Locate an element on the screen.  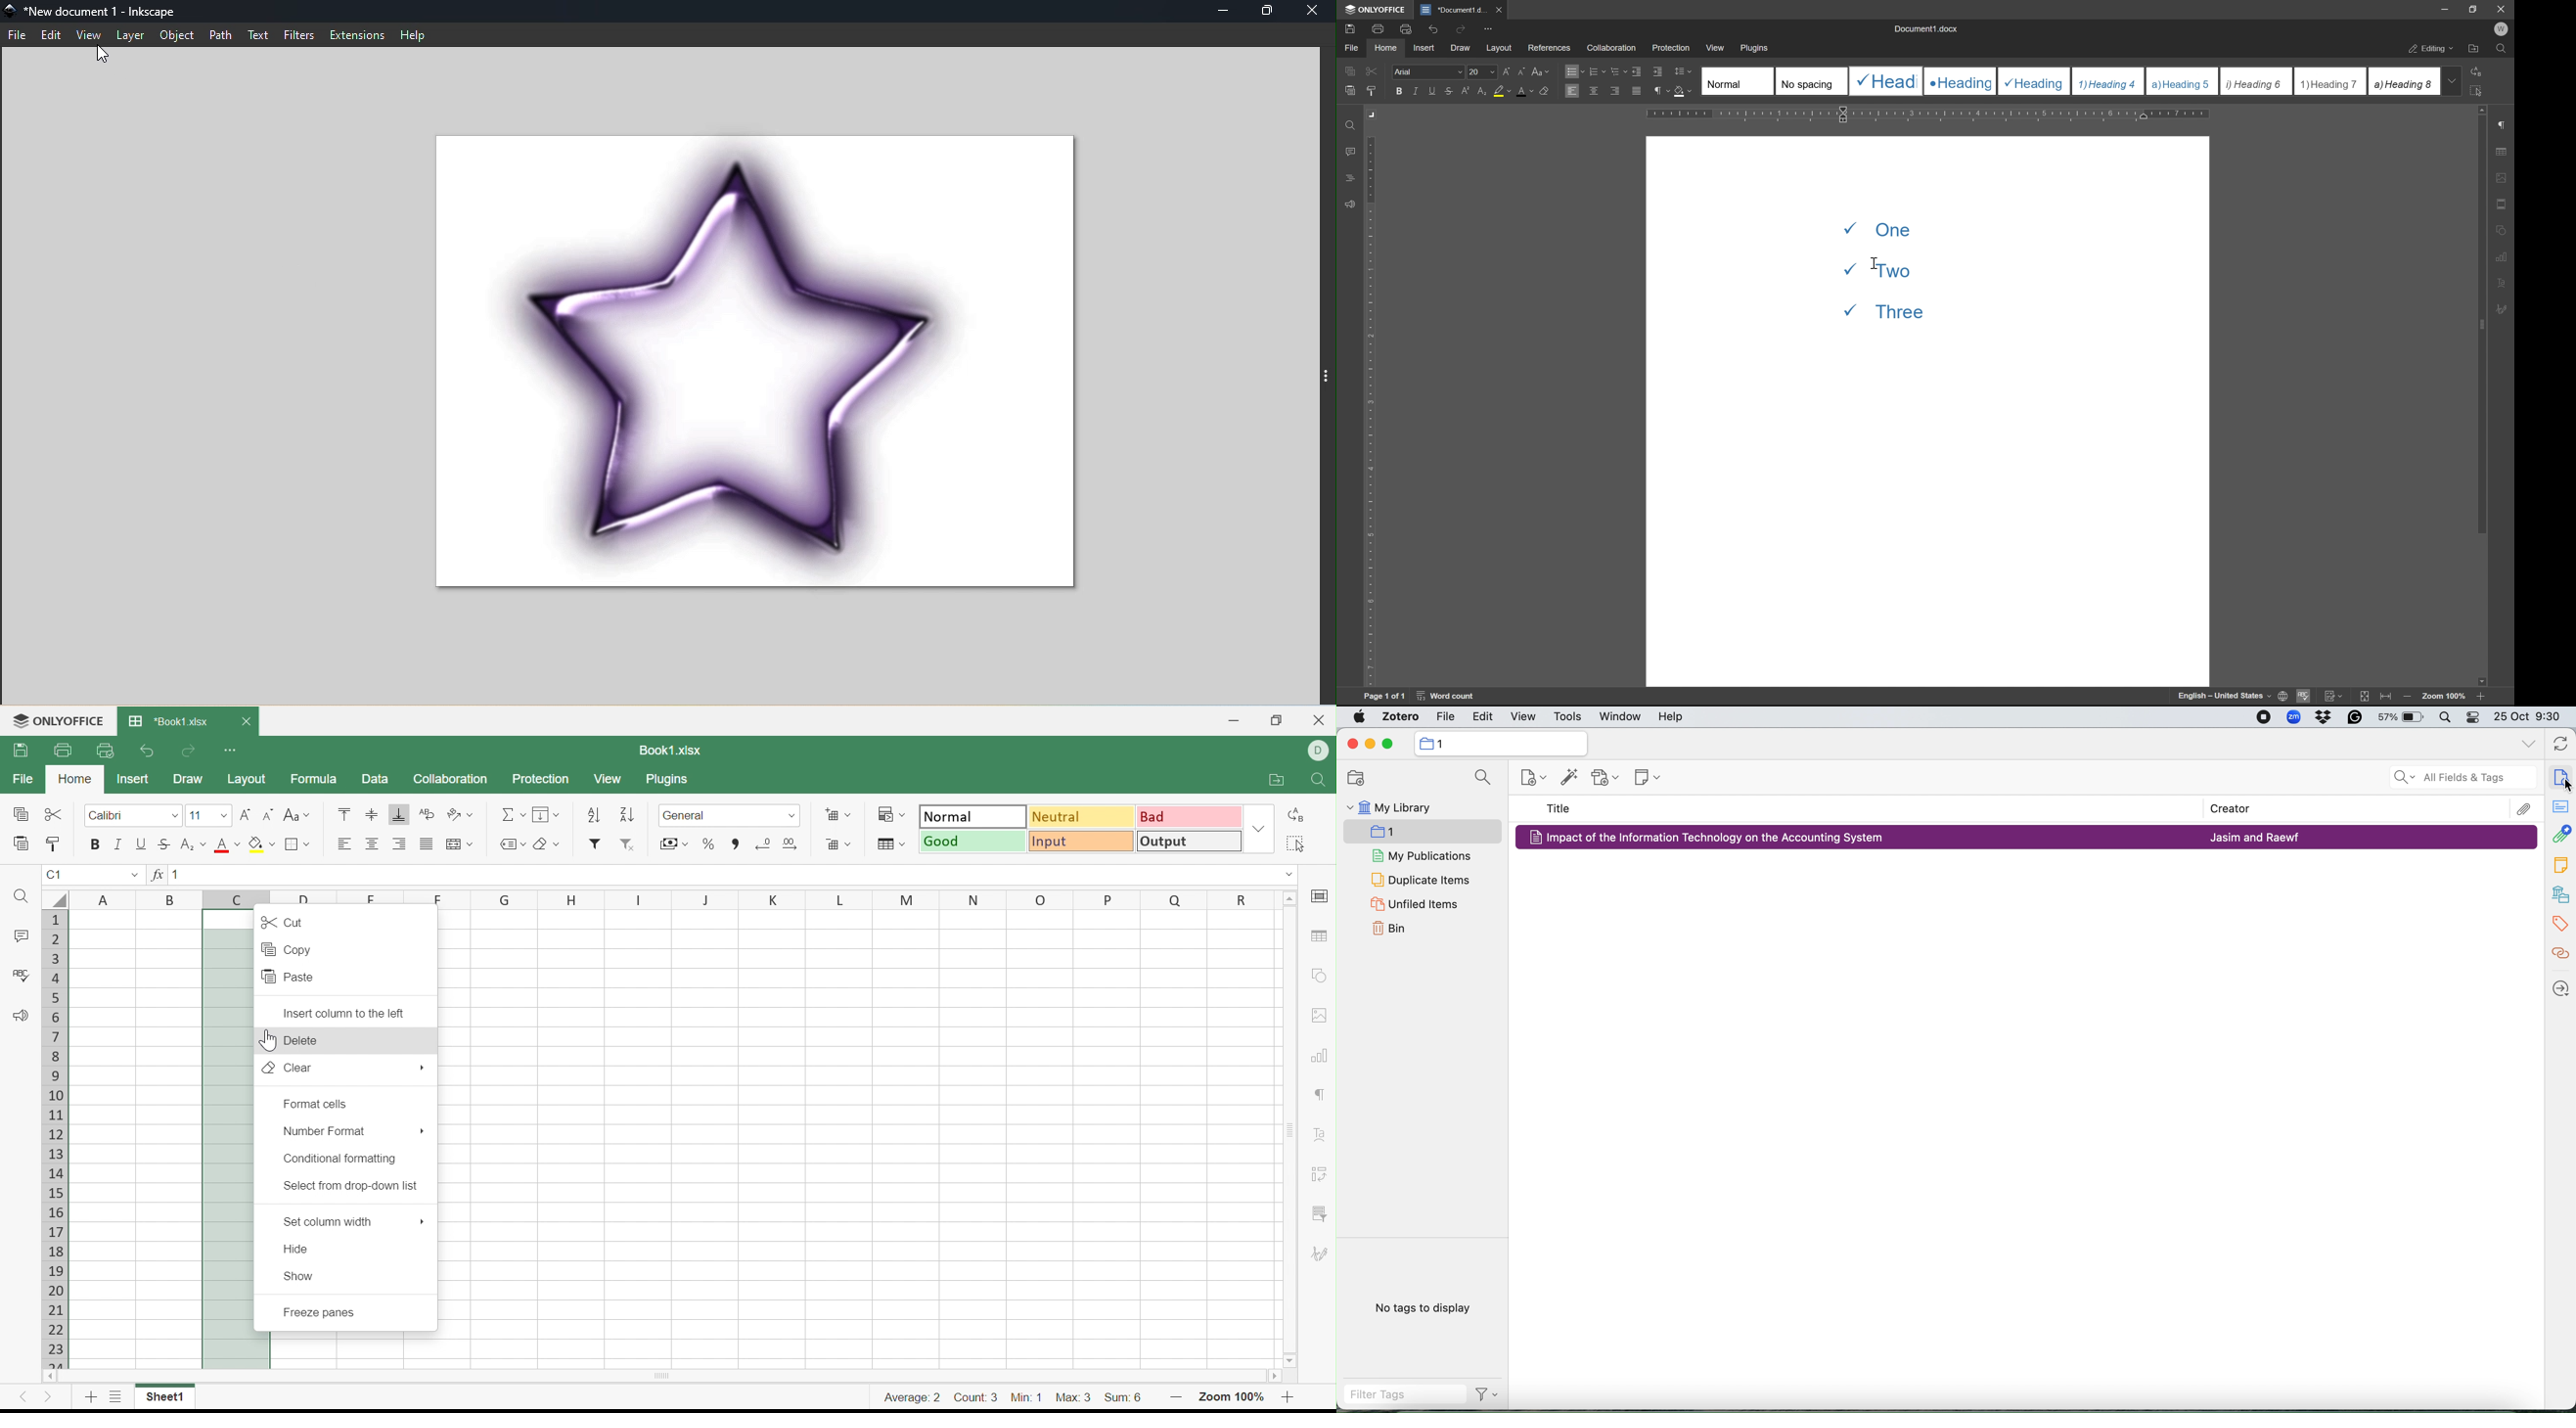
Customize Quick Access Toolbar is located at coordinates (233, 748).